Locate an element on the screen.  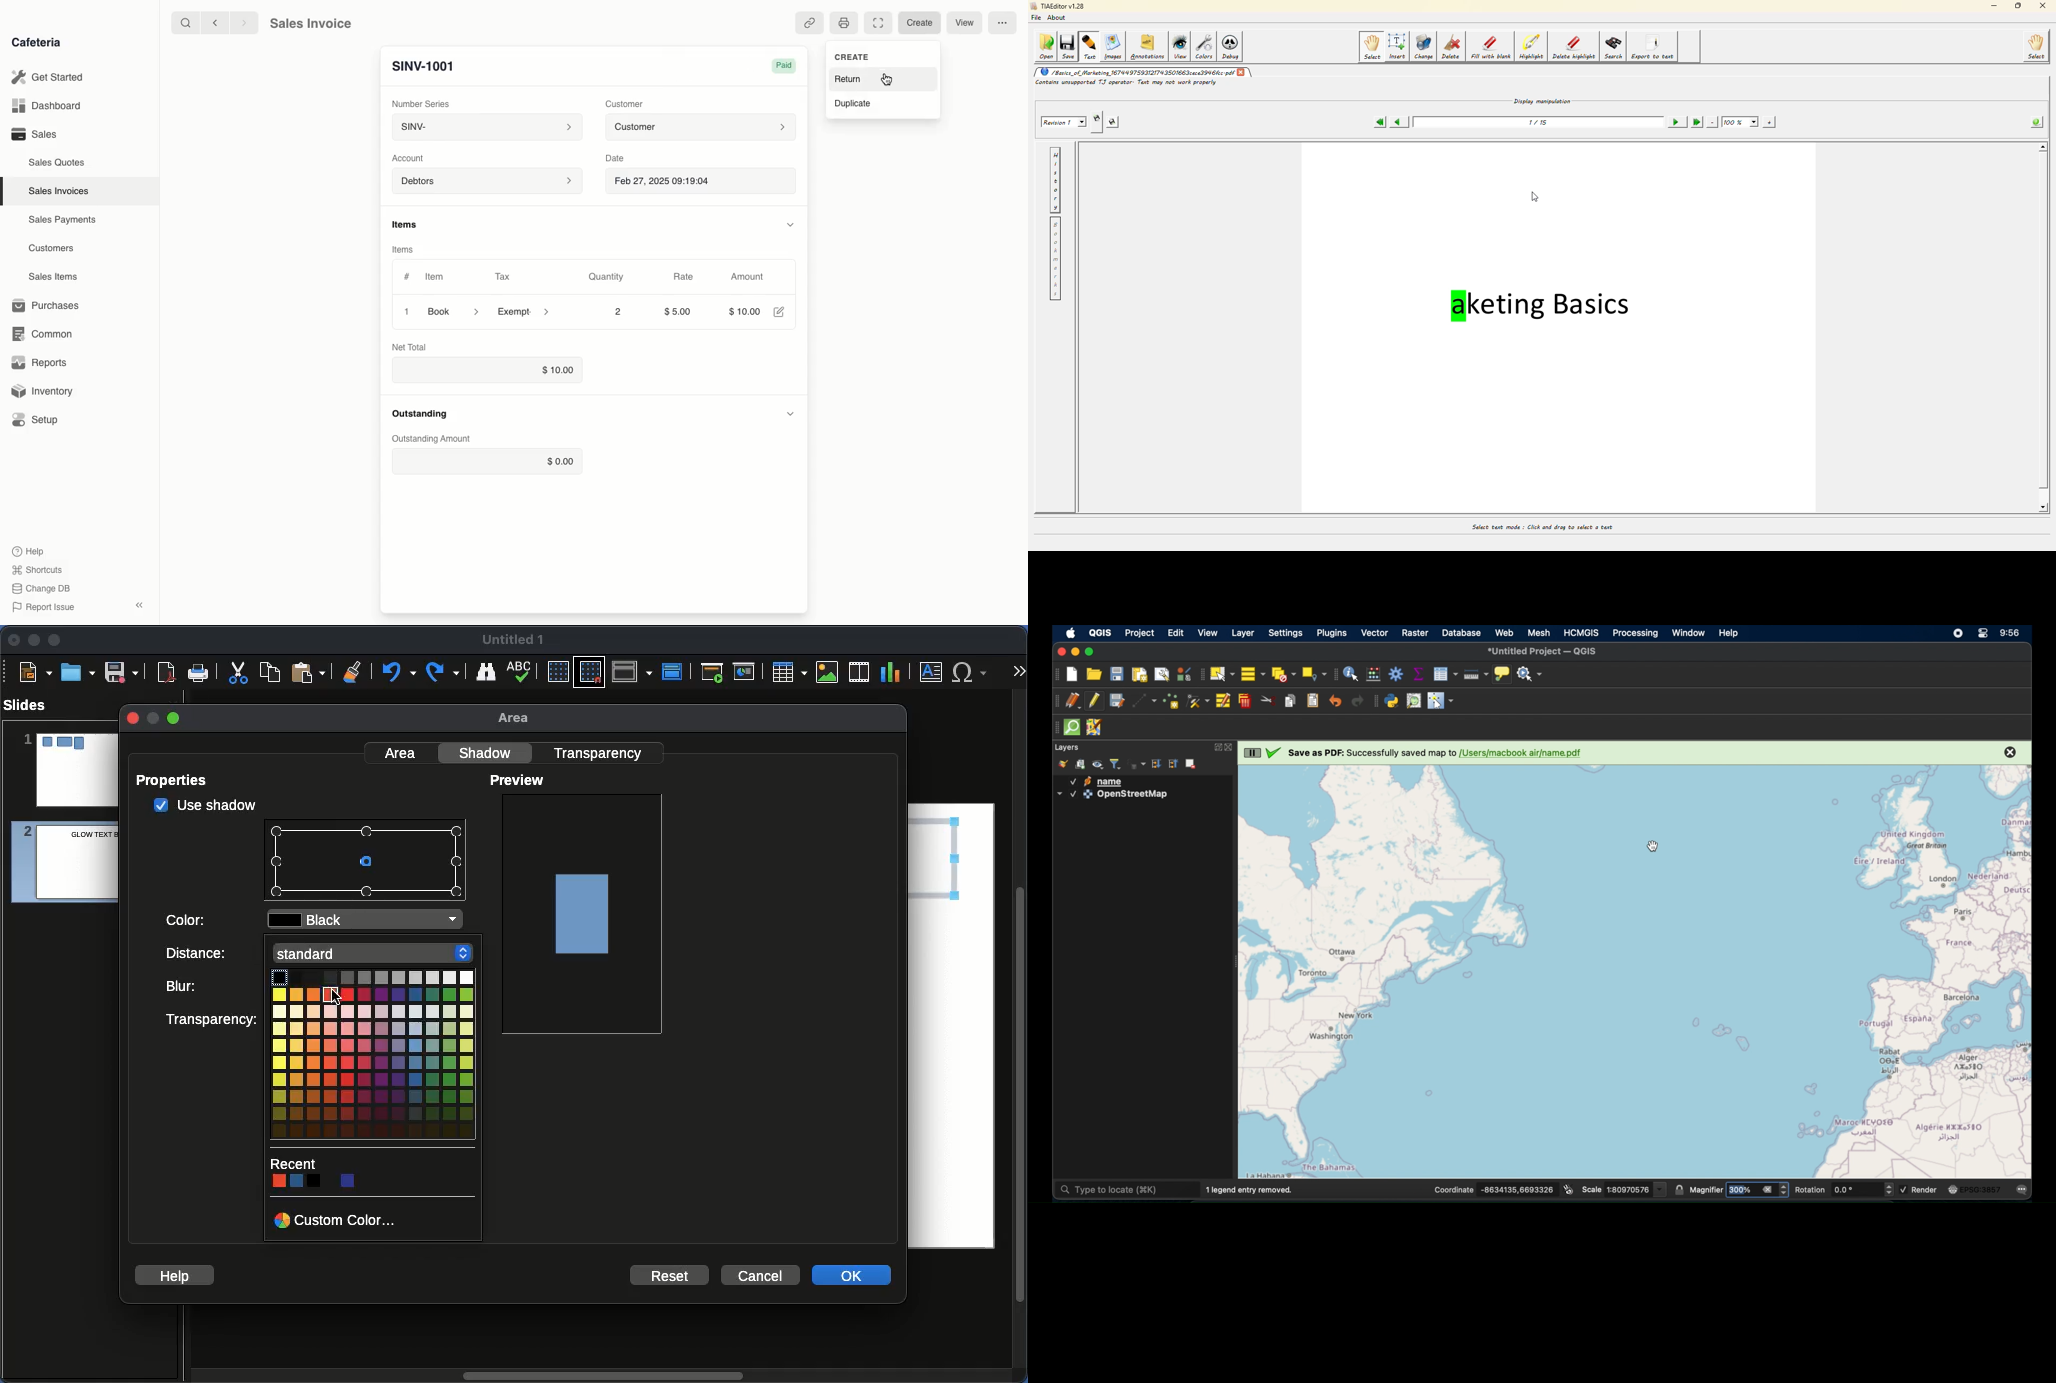
bookmarks is located at coordinates (1054, 259).